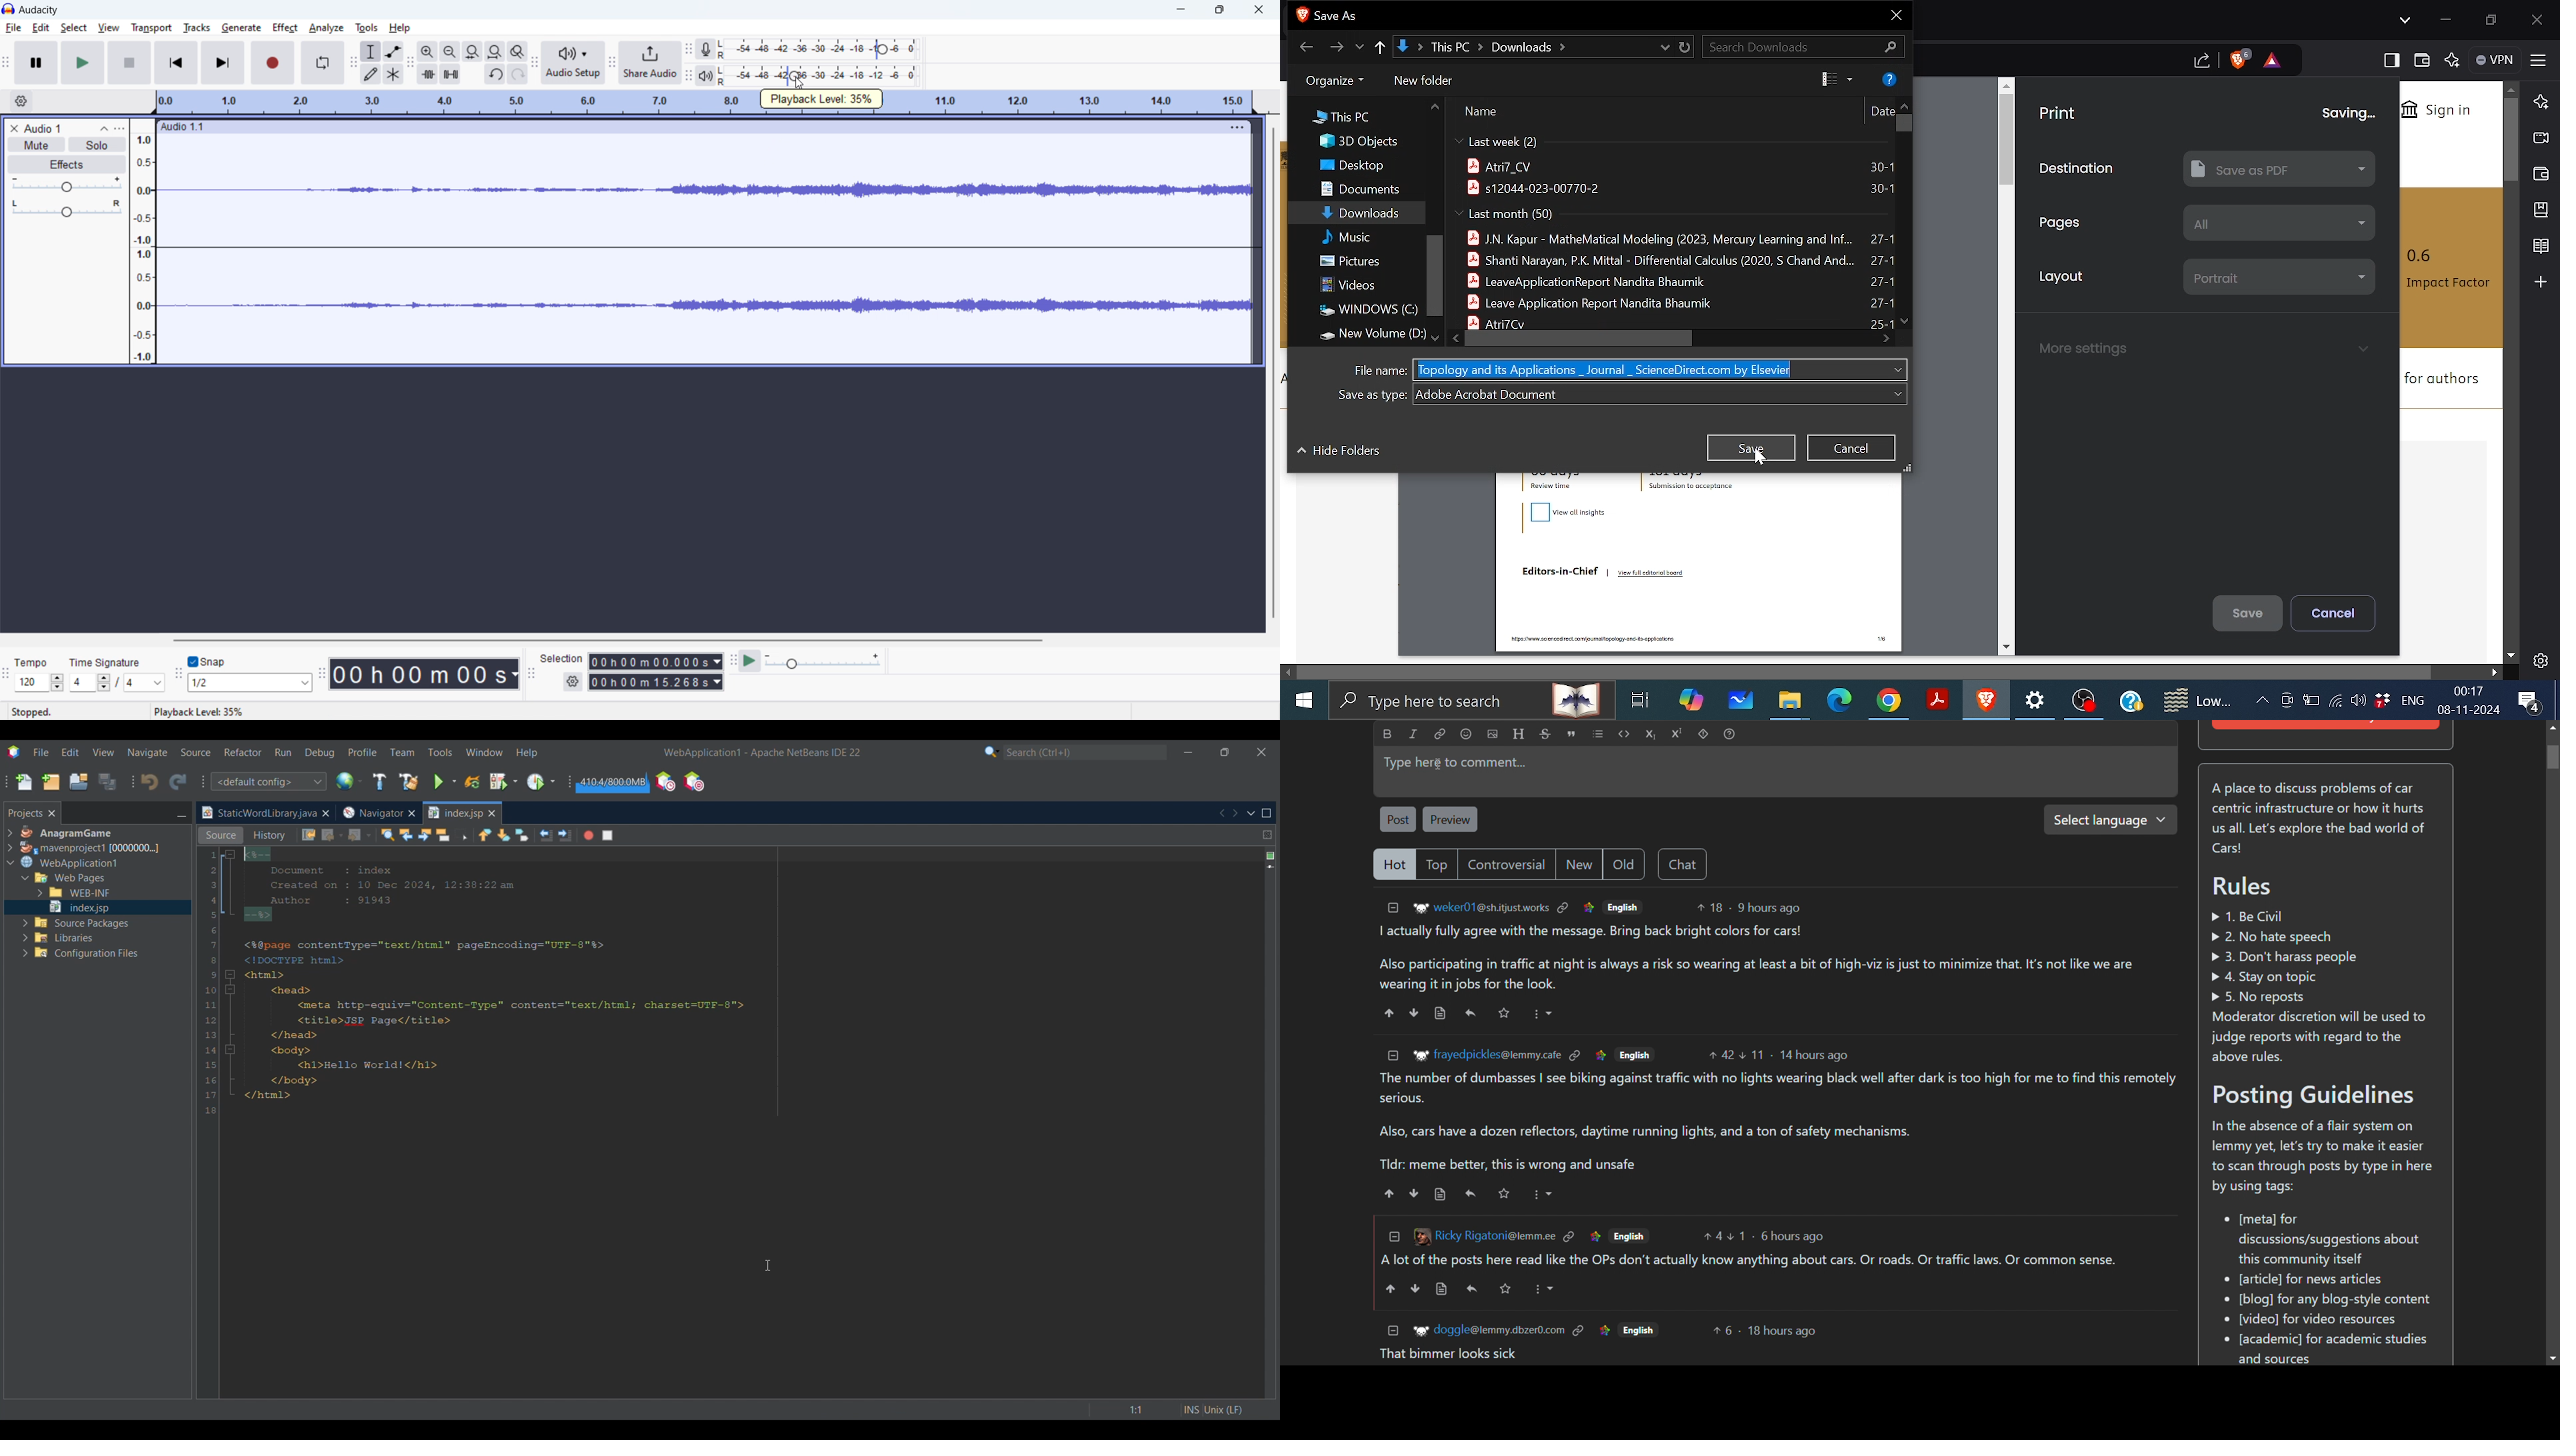 The image size is (2576, 1456). Describe the element at coordinates (321, 673) in the screenshot. I see `time toolbar` at that location.